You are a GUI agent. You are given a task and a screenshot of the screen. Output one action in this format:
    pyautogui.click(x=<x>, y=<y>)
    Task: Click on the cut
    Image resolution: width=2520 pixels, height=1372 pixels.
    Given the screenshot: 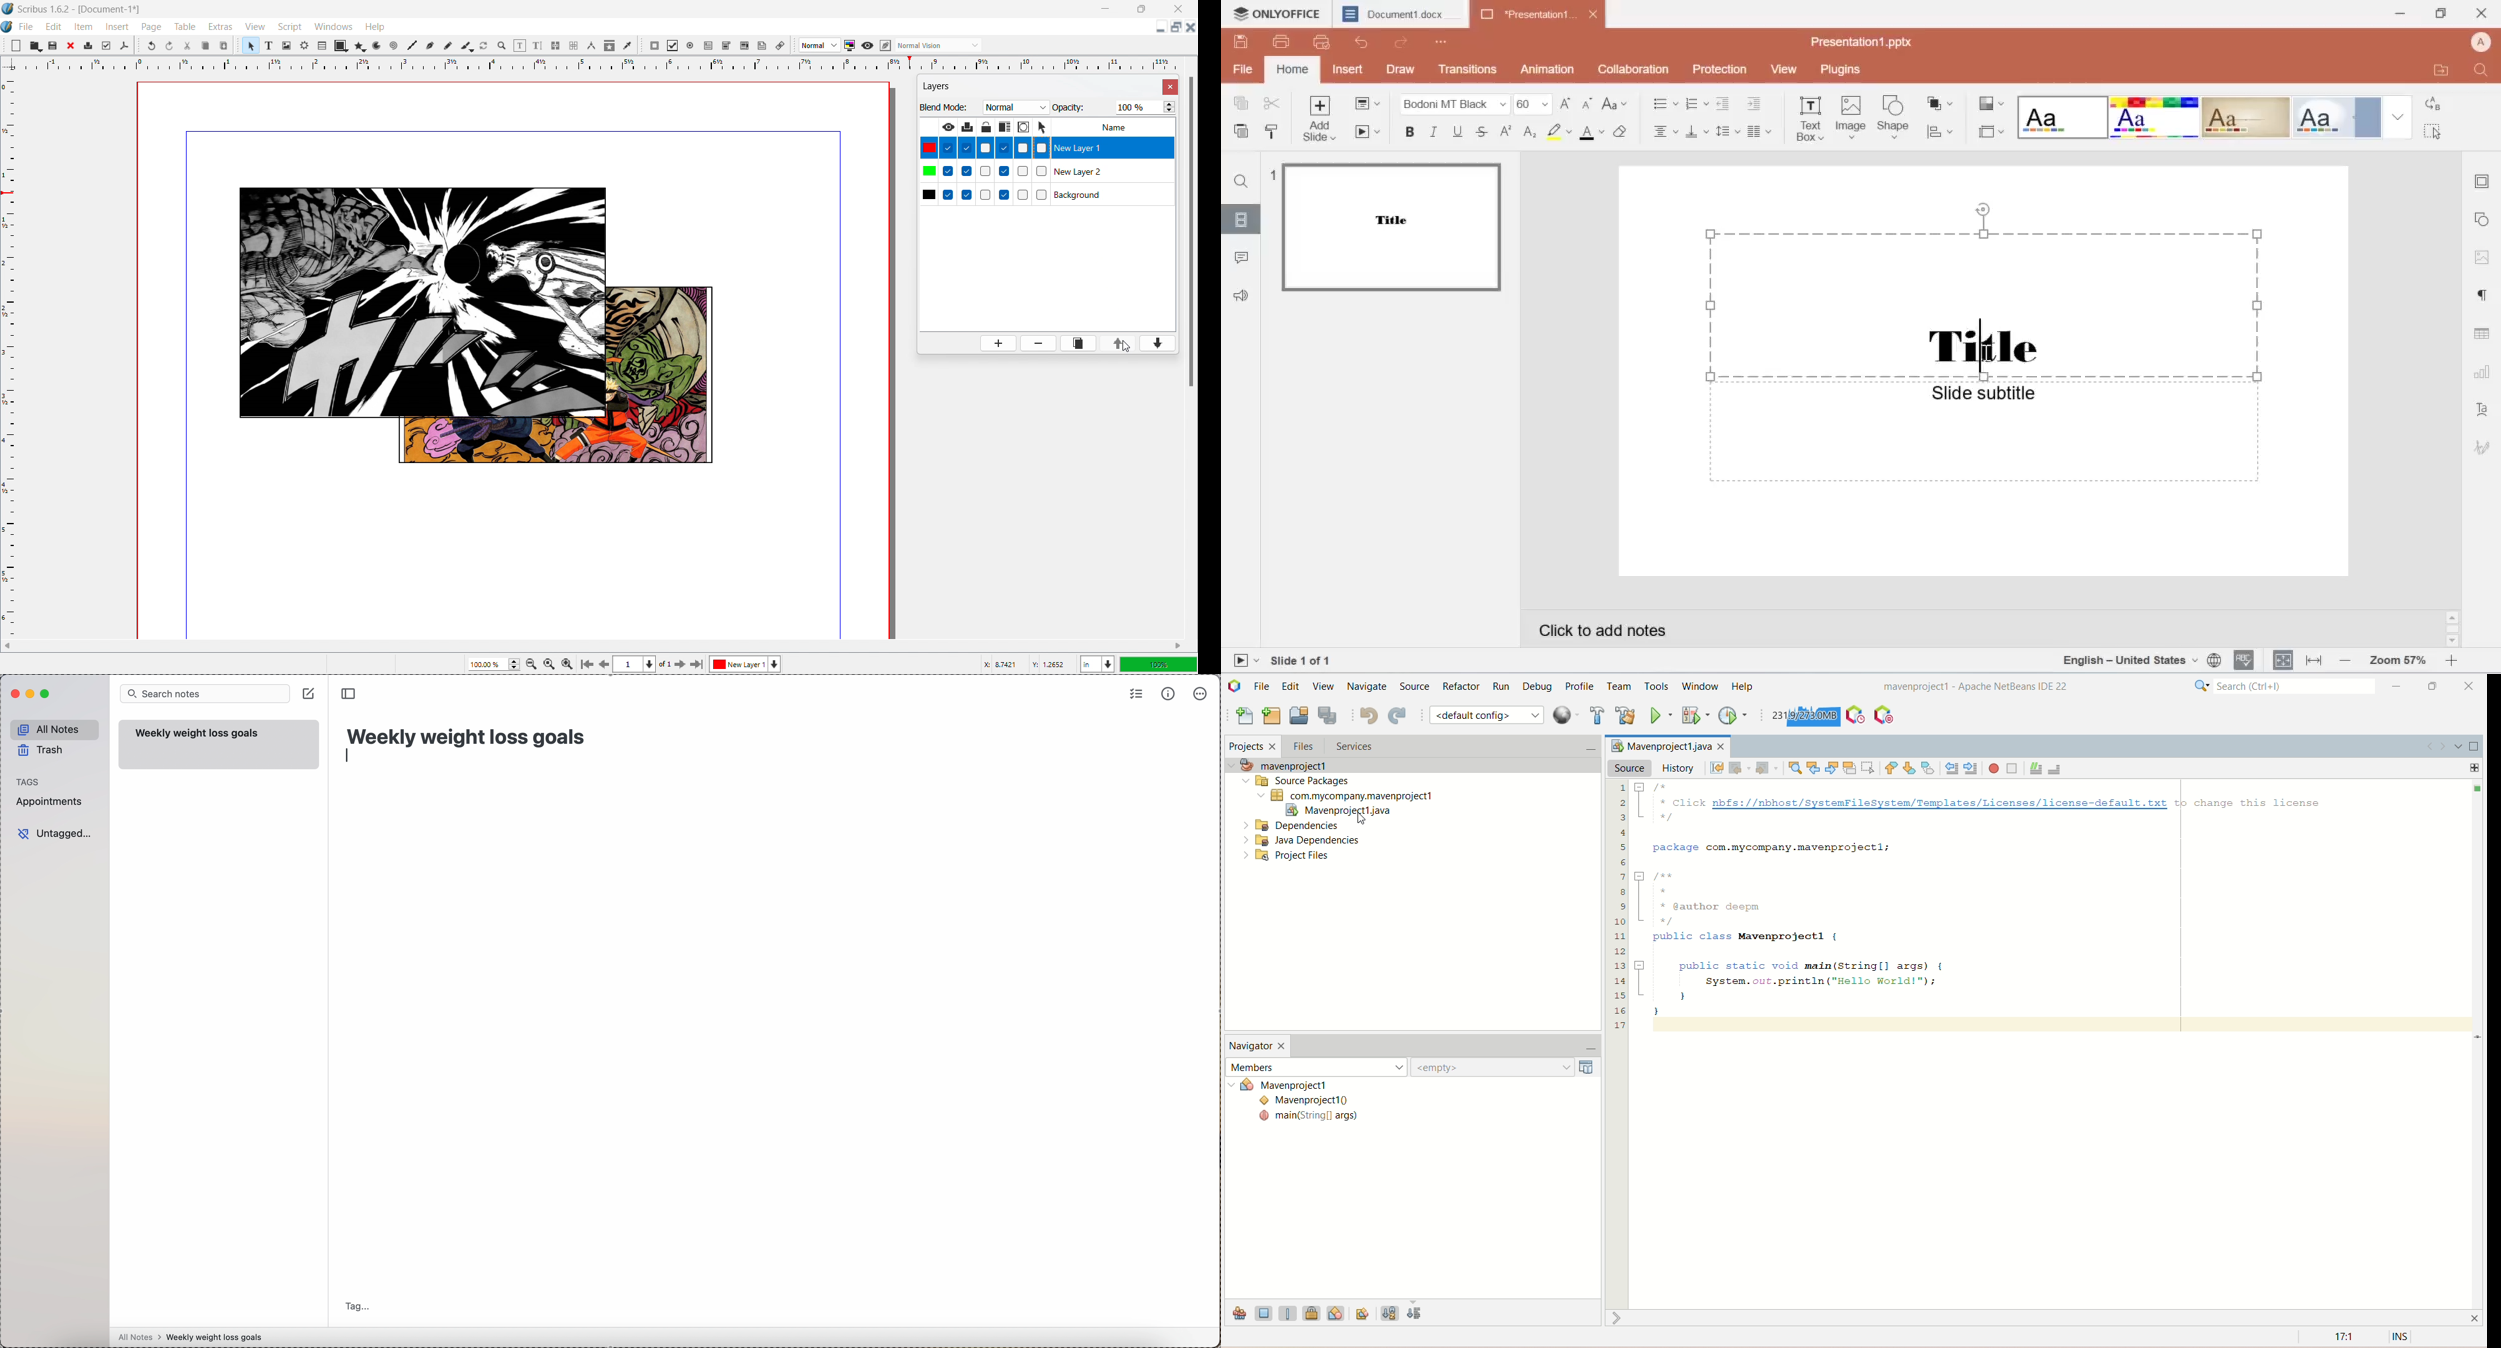 What is the action you would take?
    pyautogui.click(x=187, y=46)
    